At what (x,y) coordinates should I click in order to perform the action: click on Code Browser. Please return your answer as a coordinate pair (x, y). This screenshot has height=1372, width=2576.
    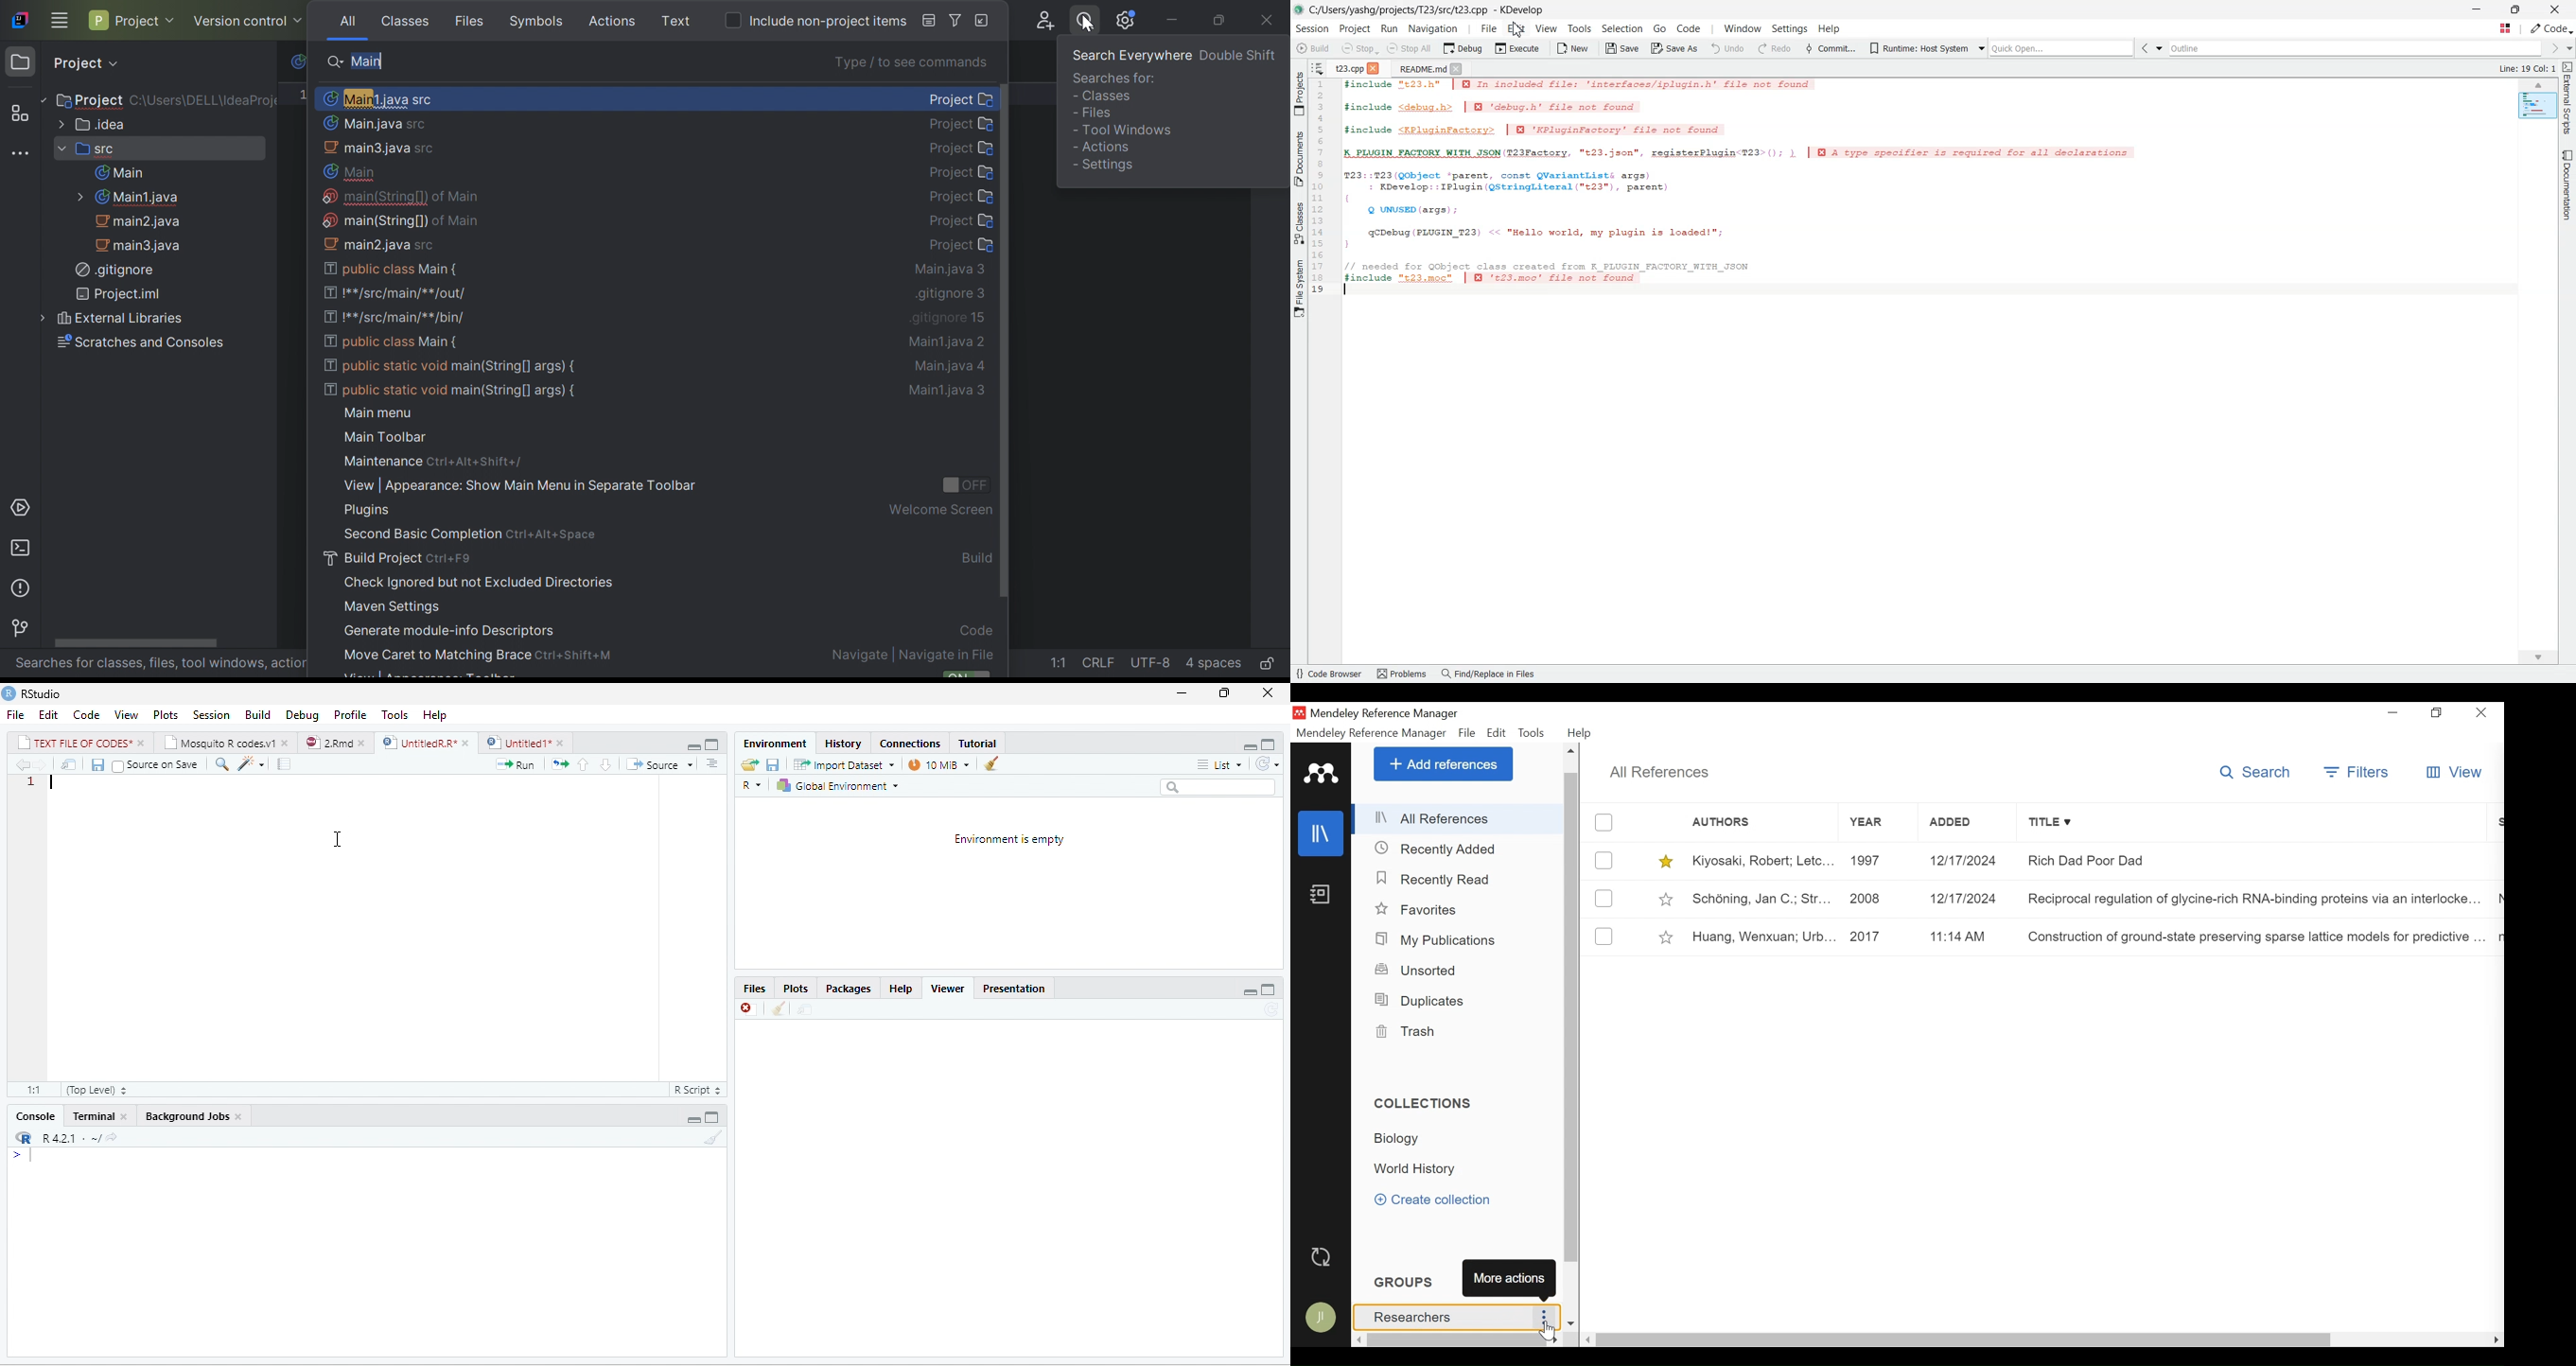
    Looking at the image, I should click on (1330, 675).